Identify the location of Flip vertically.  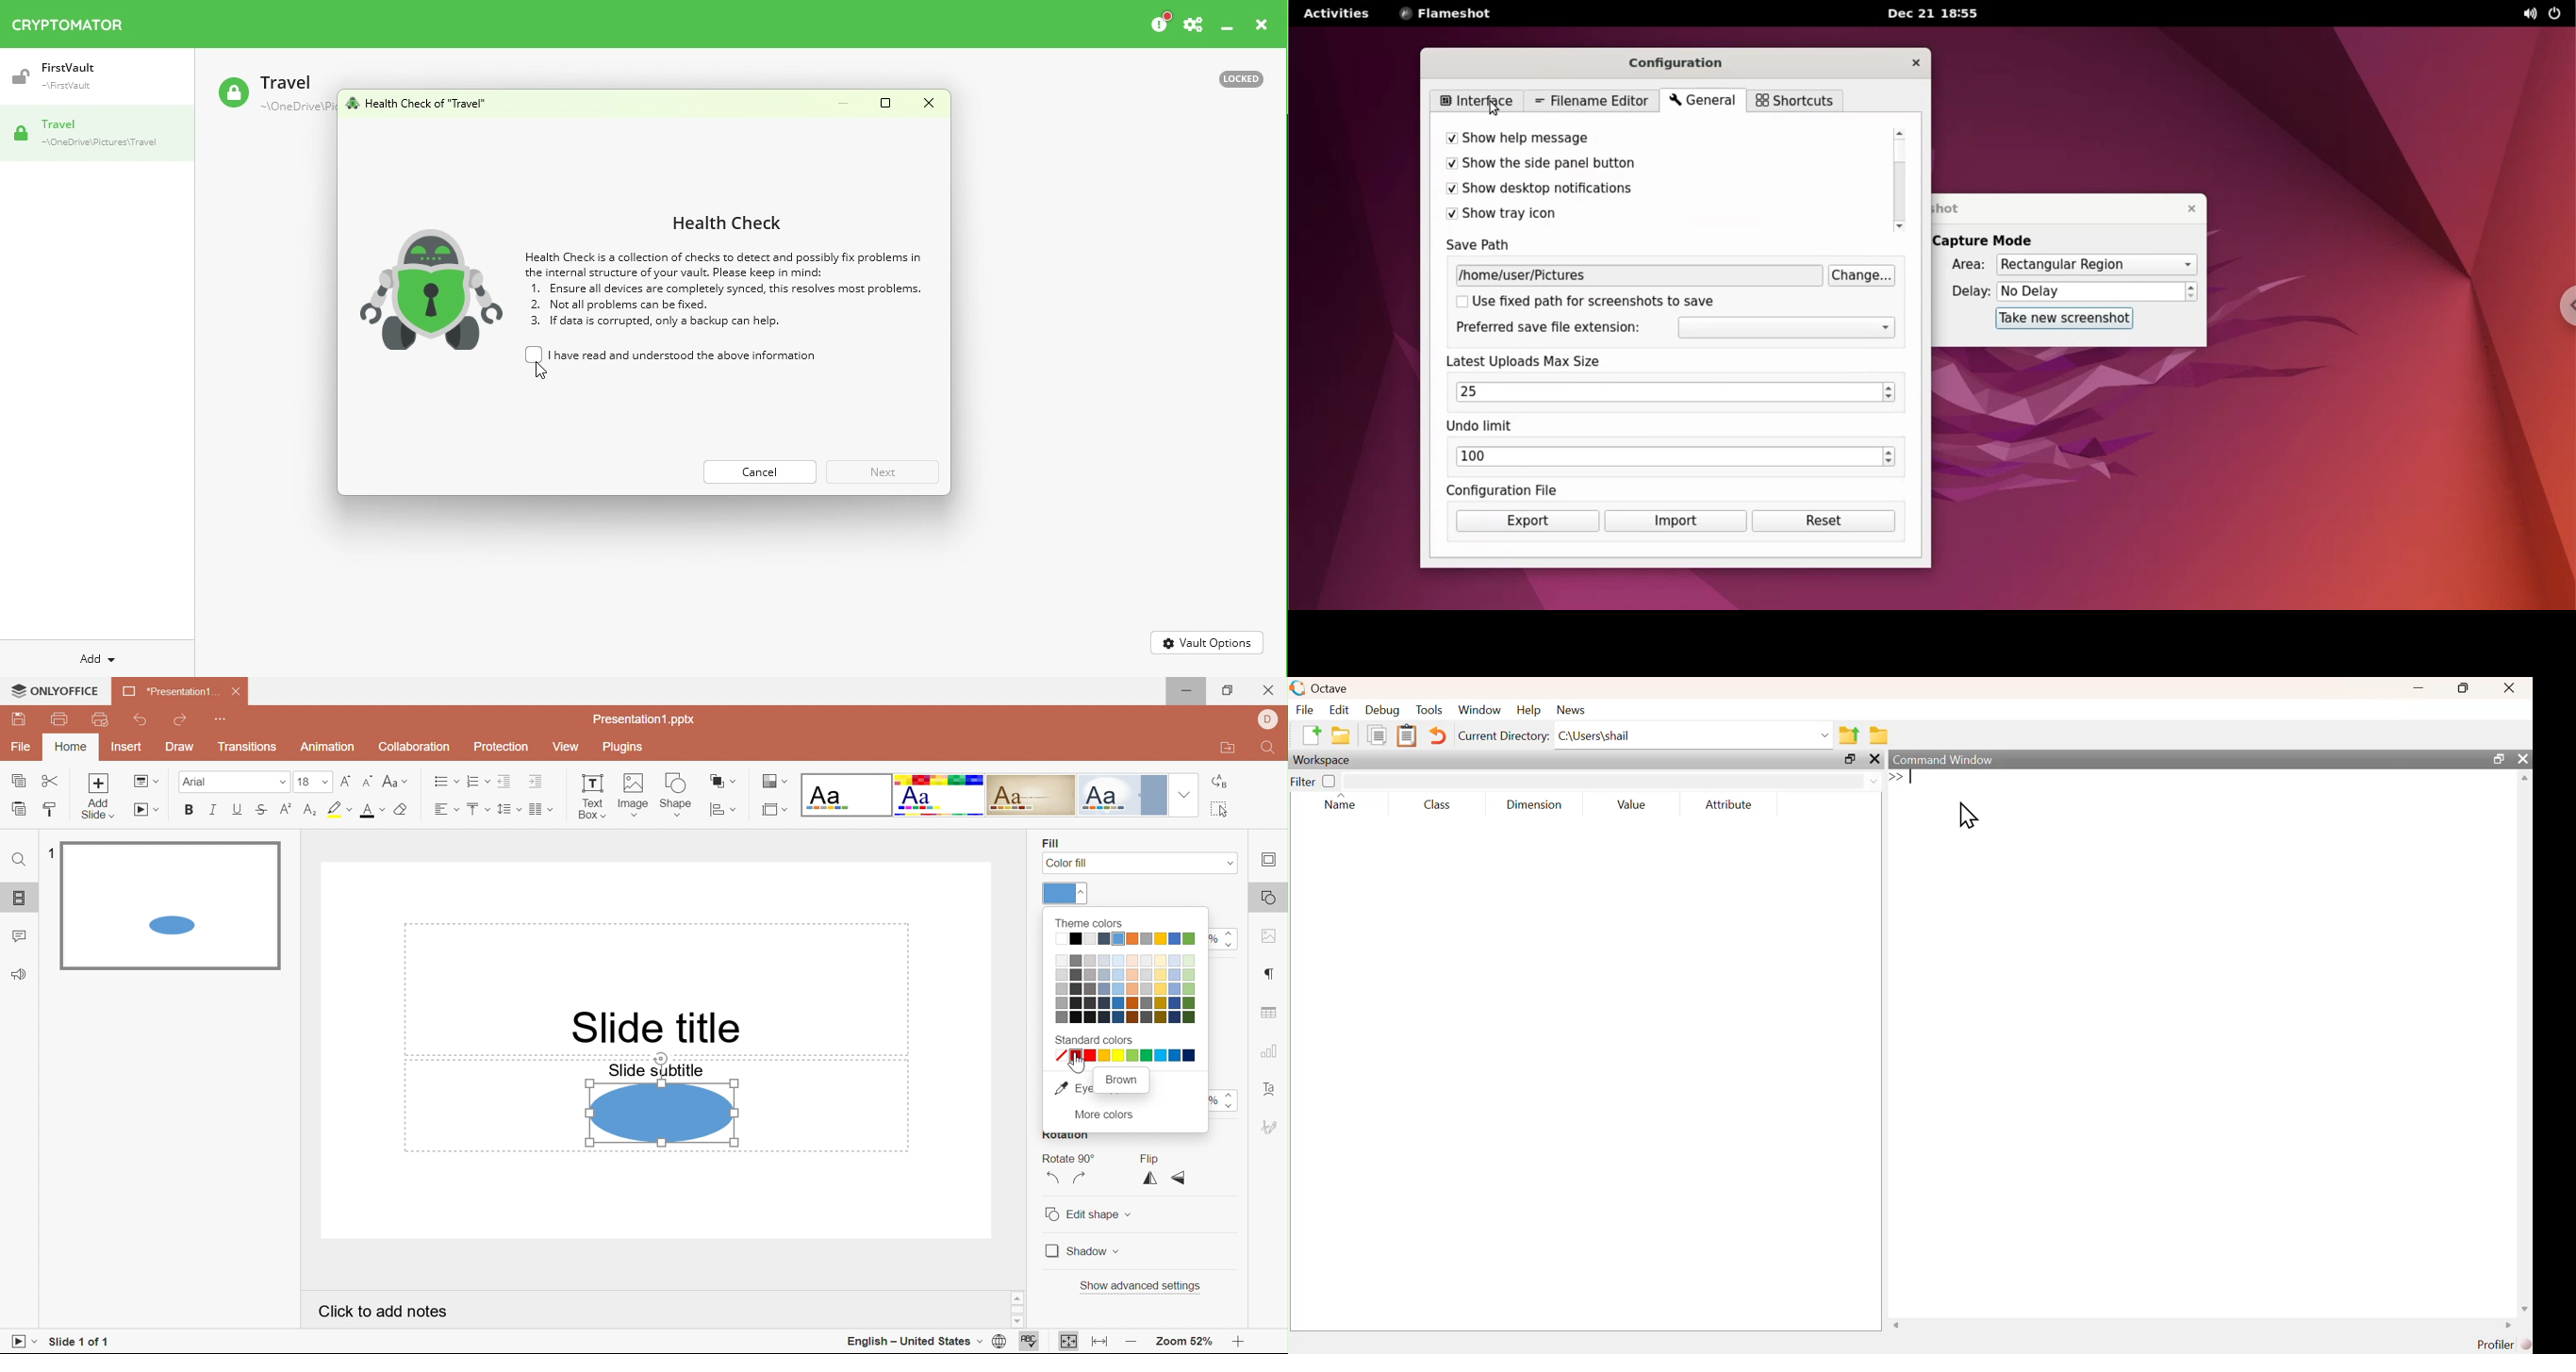
(1181, 1177).